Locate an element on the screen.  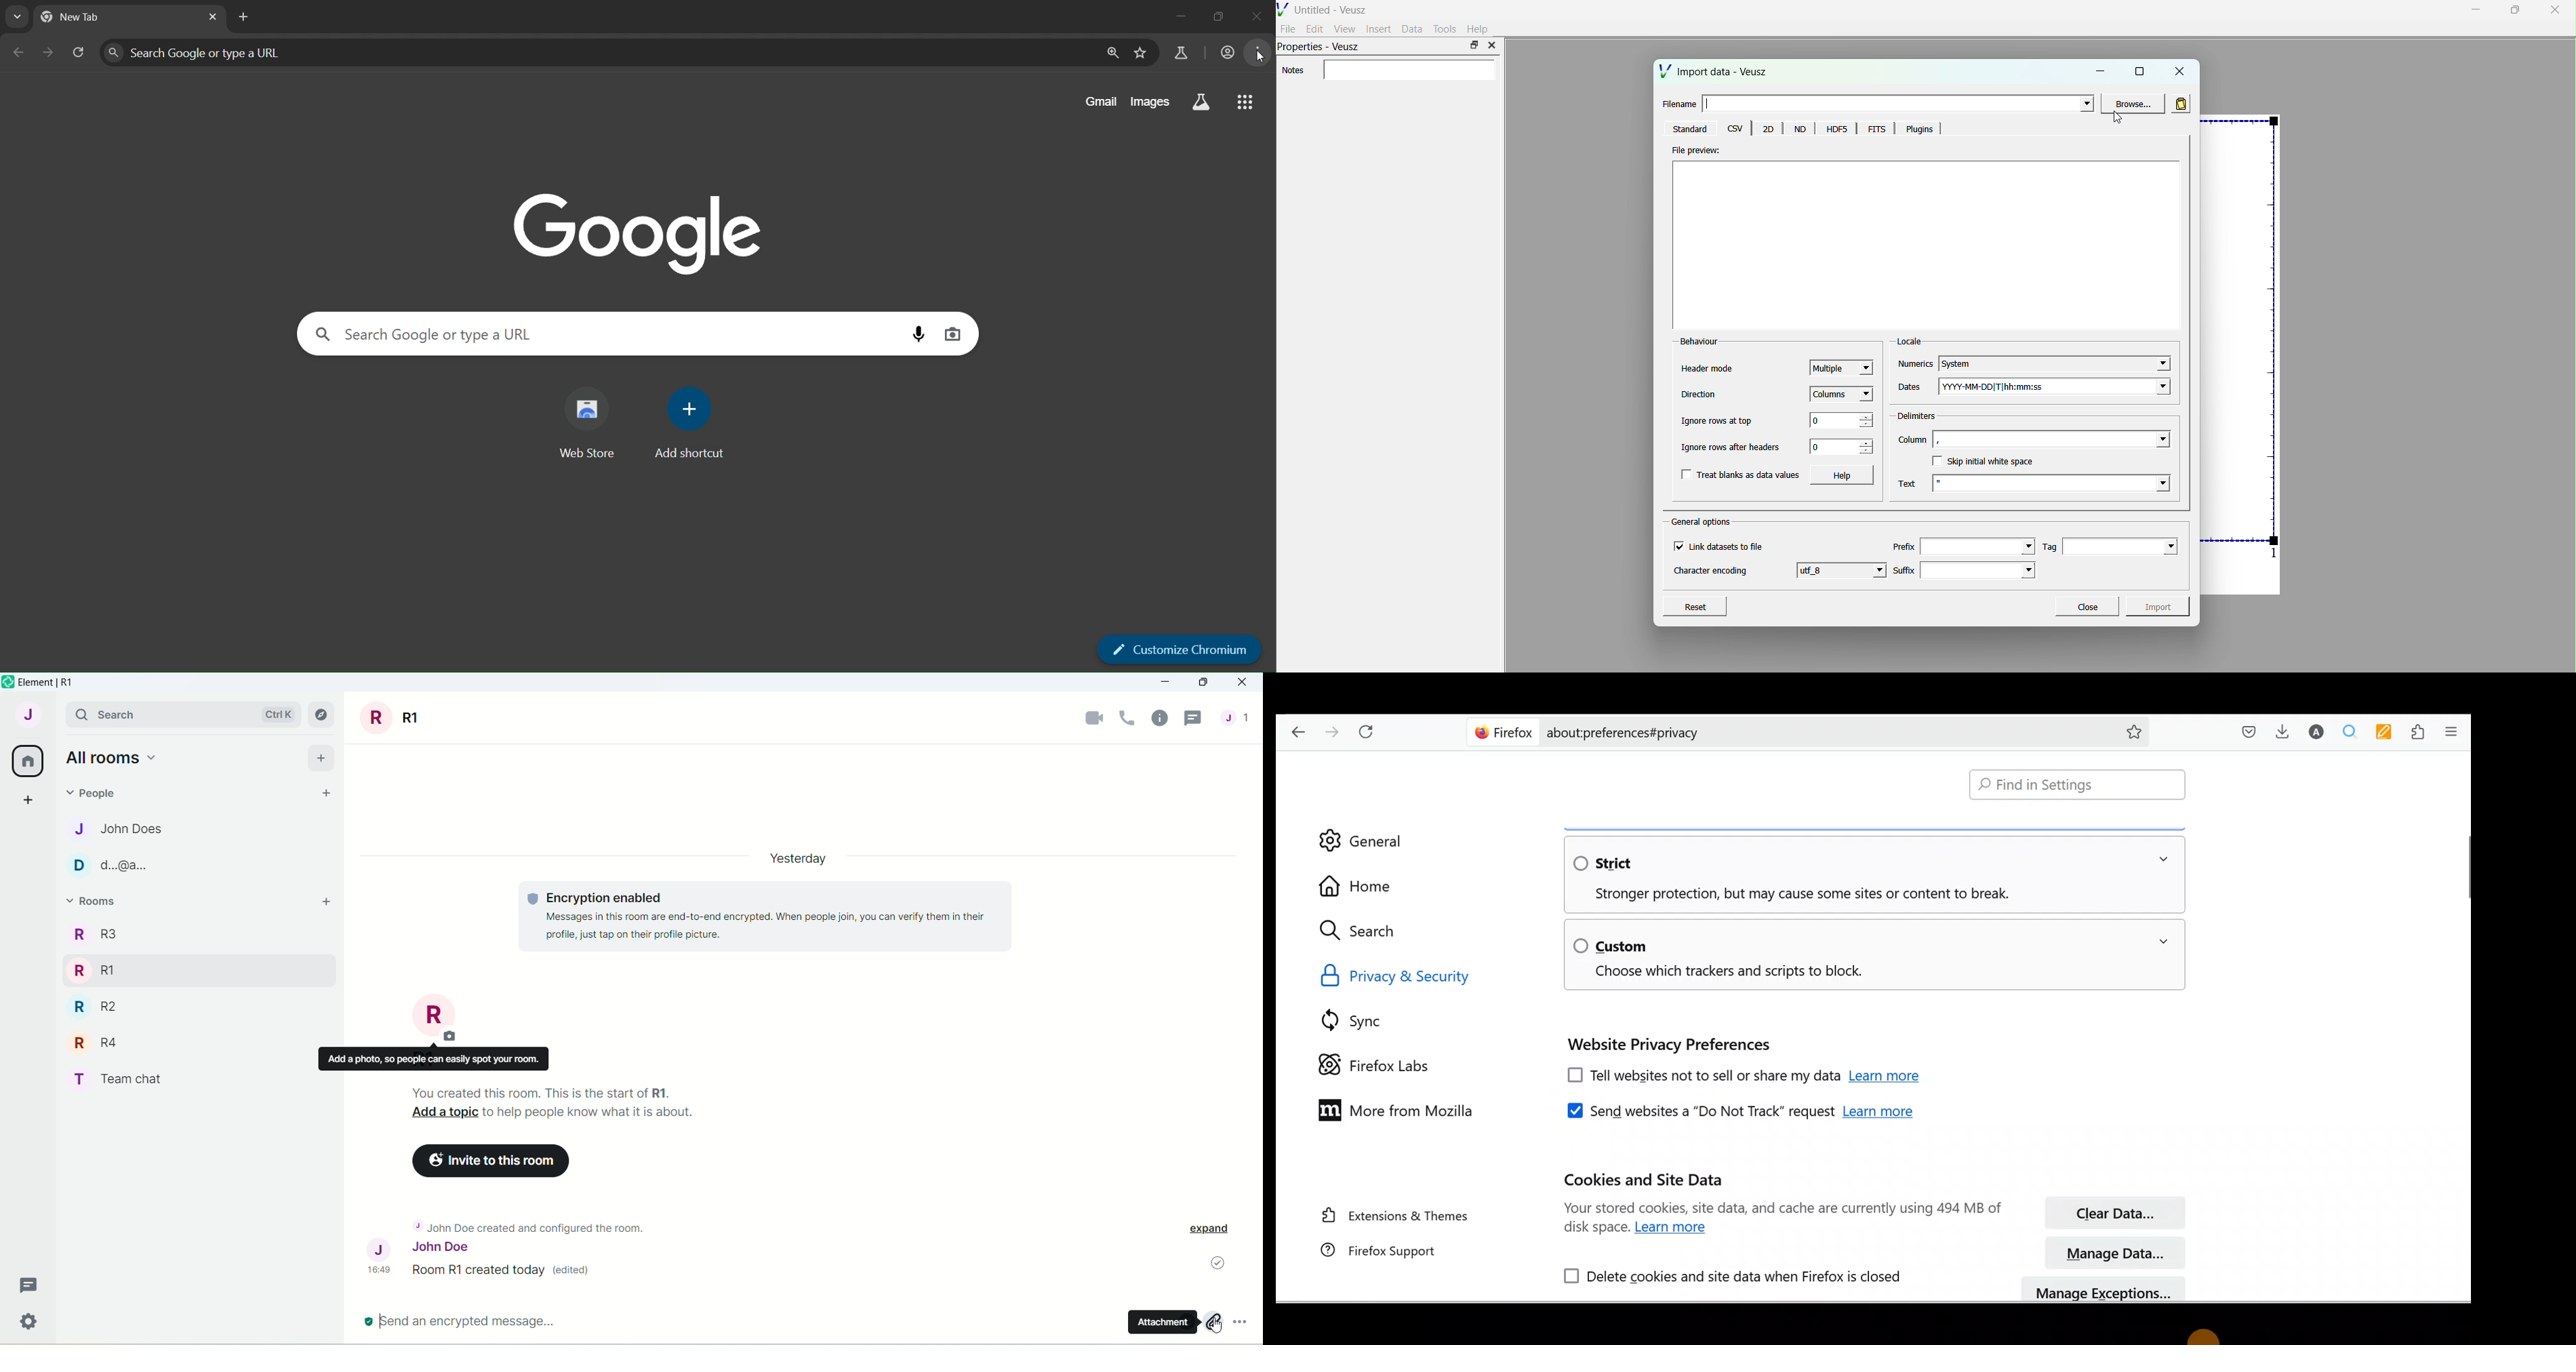
Direction’ is located at coordinates (1697, 394).